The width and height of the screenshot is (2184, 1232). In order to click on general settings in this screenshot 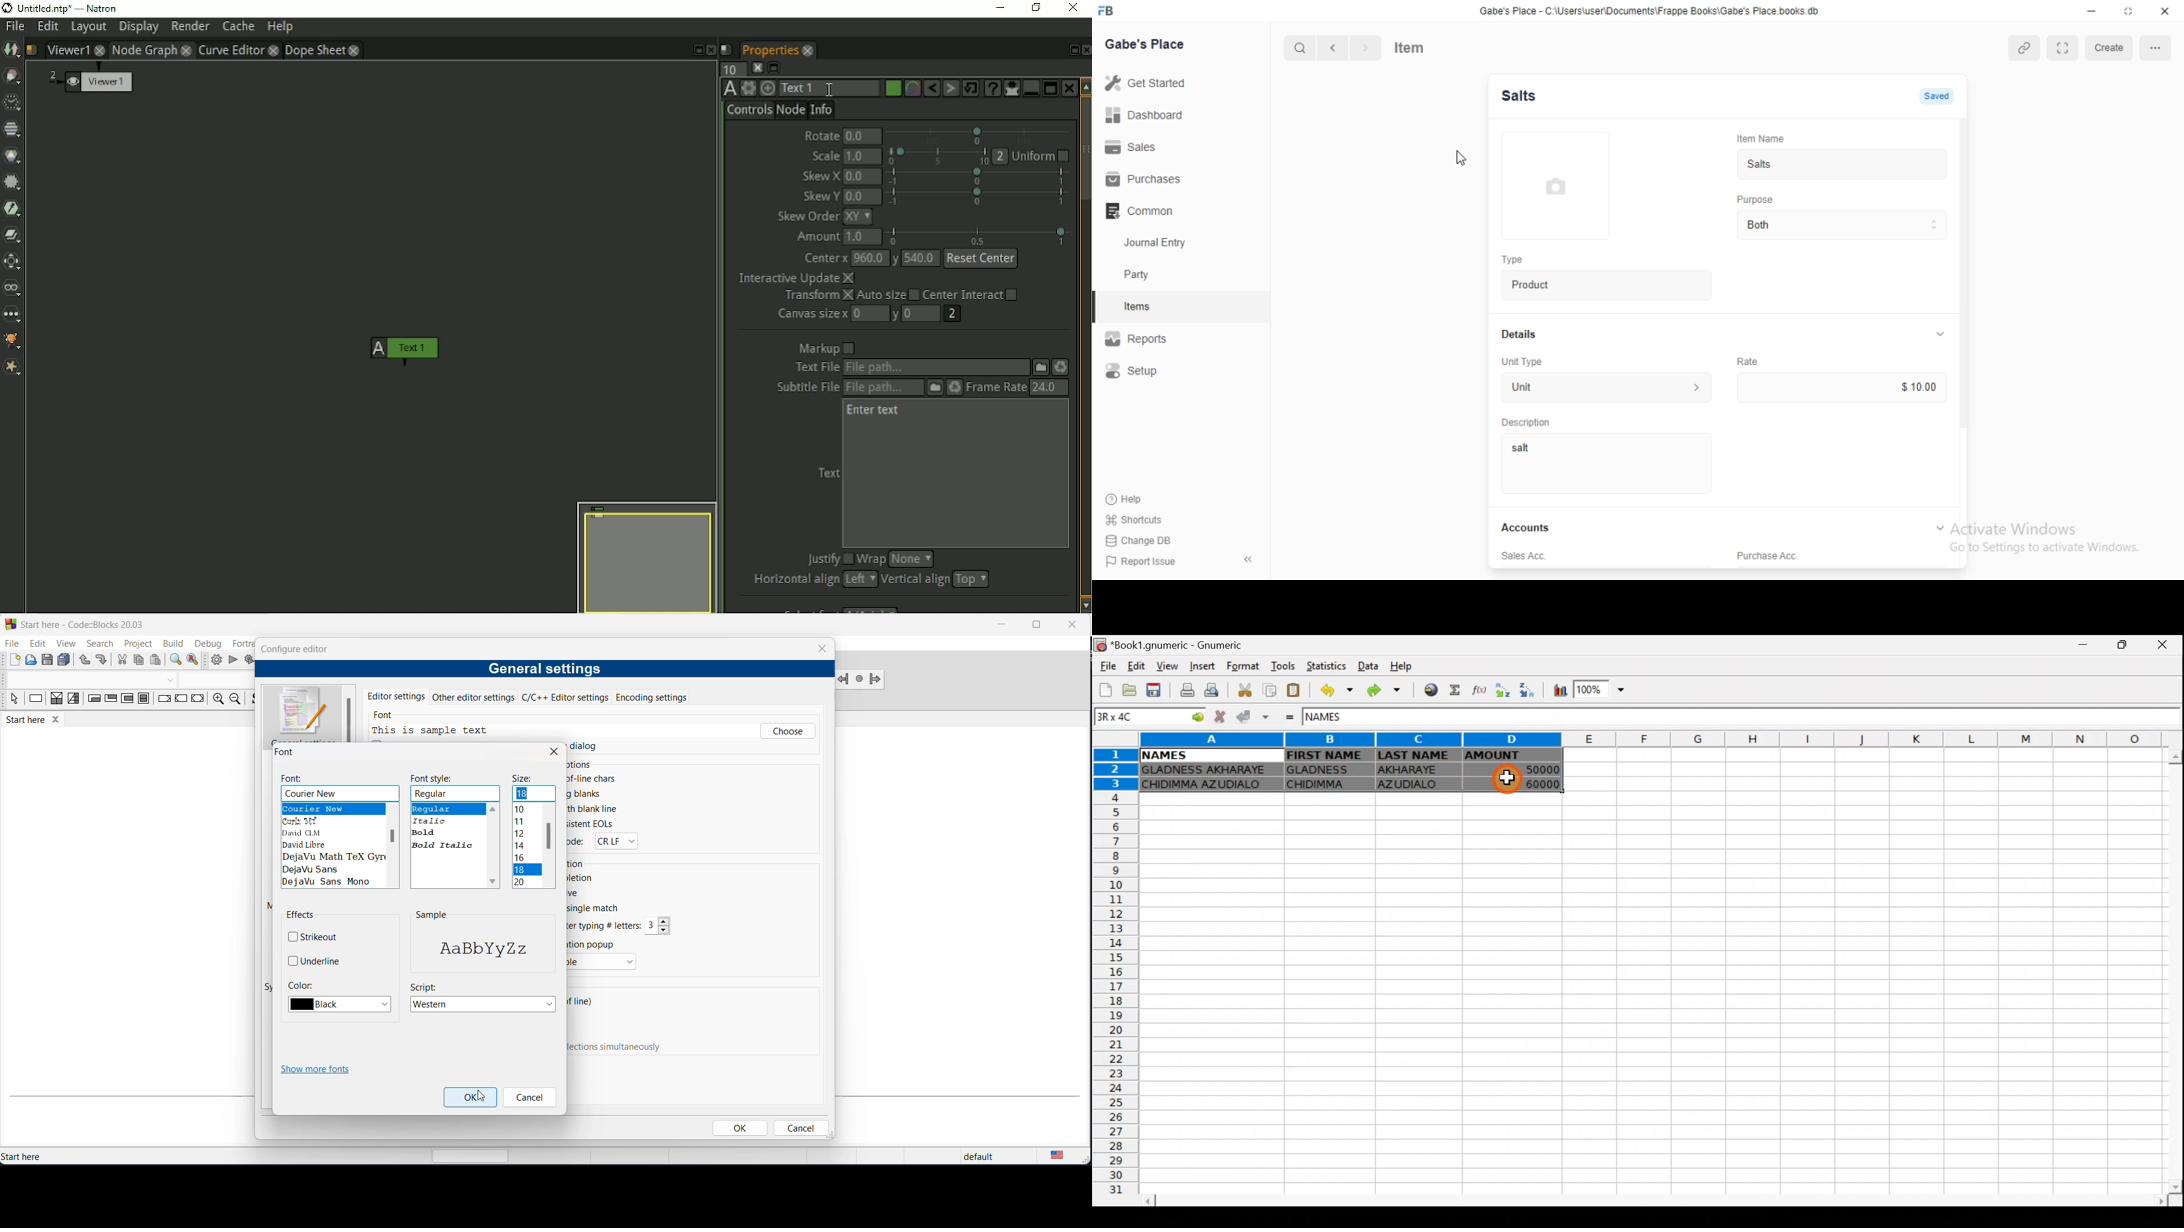, I will do `click(544, 670)`.